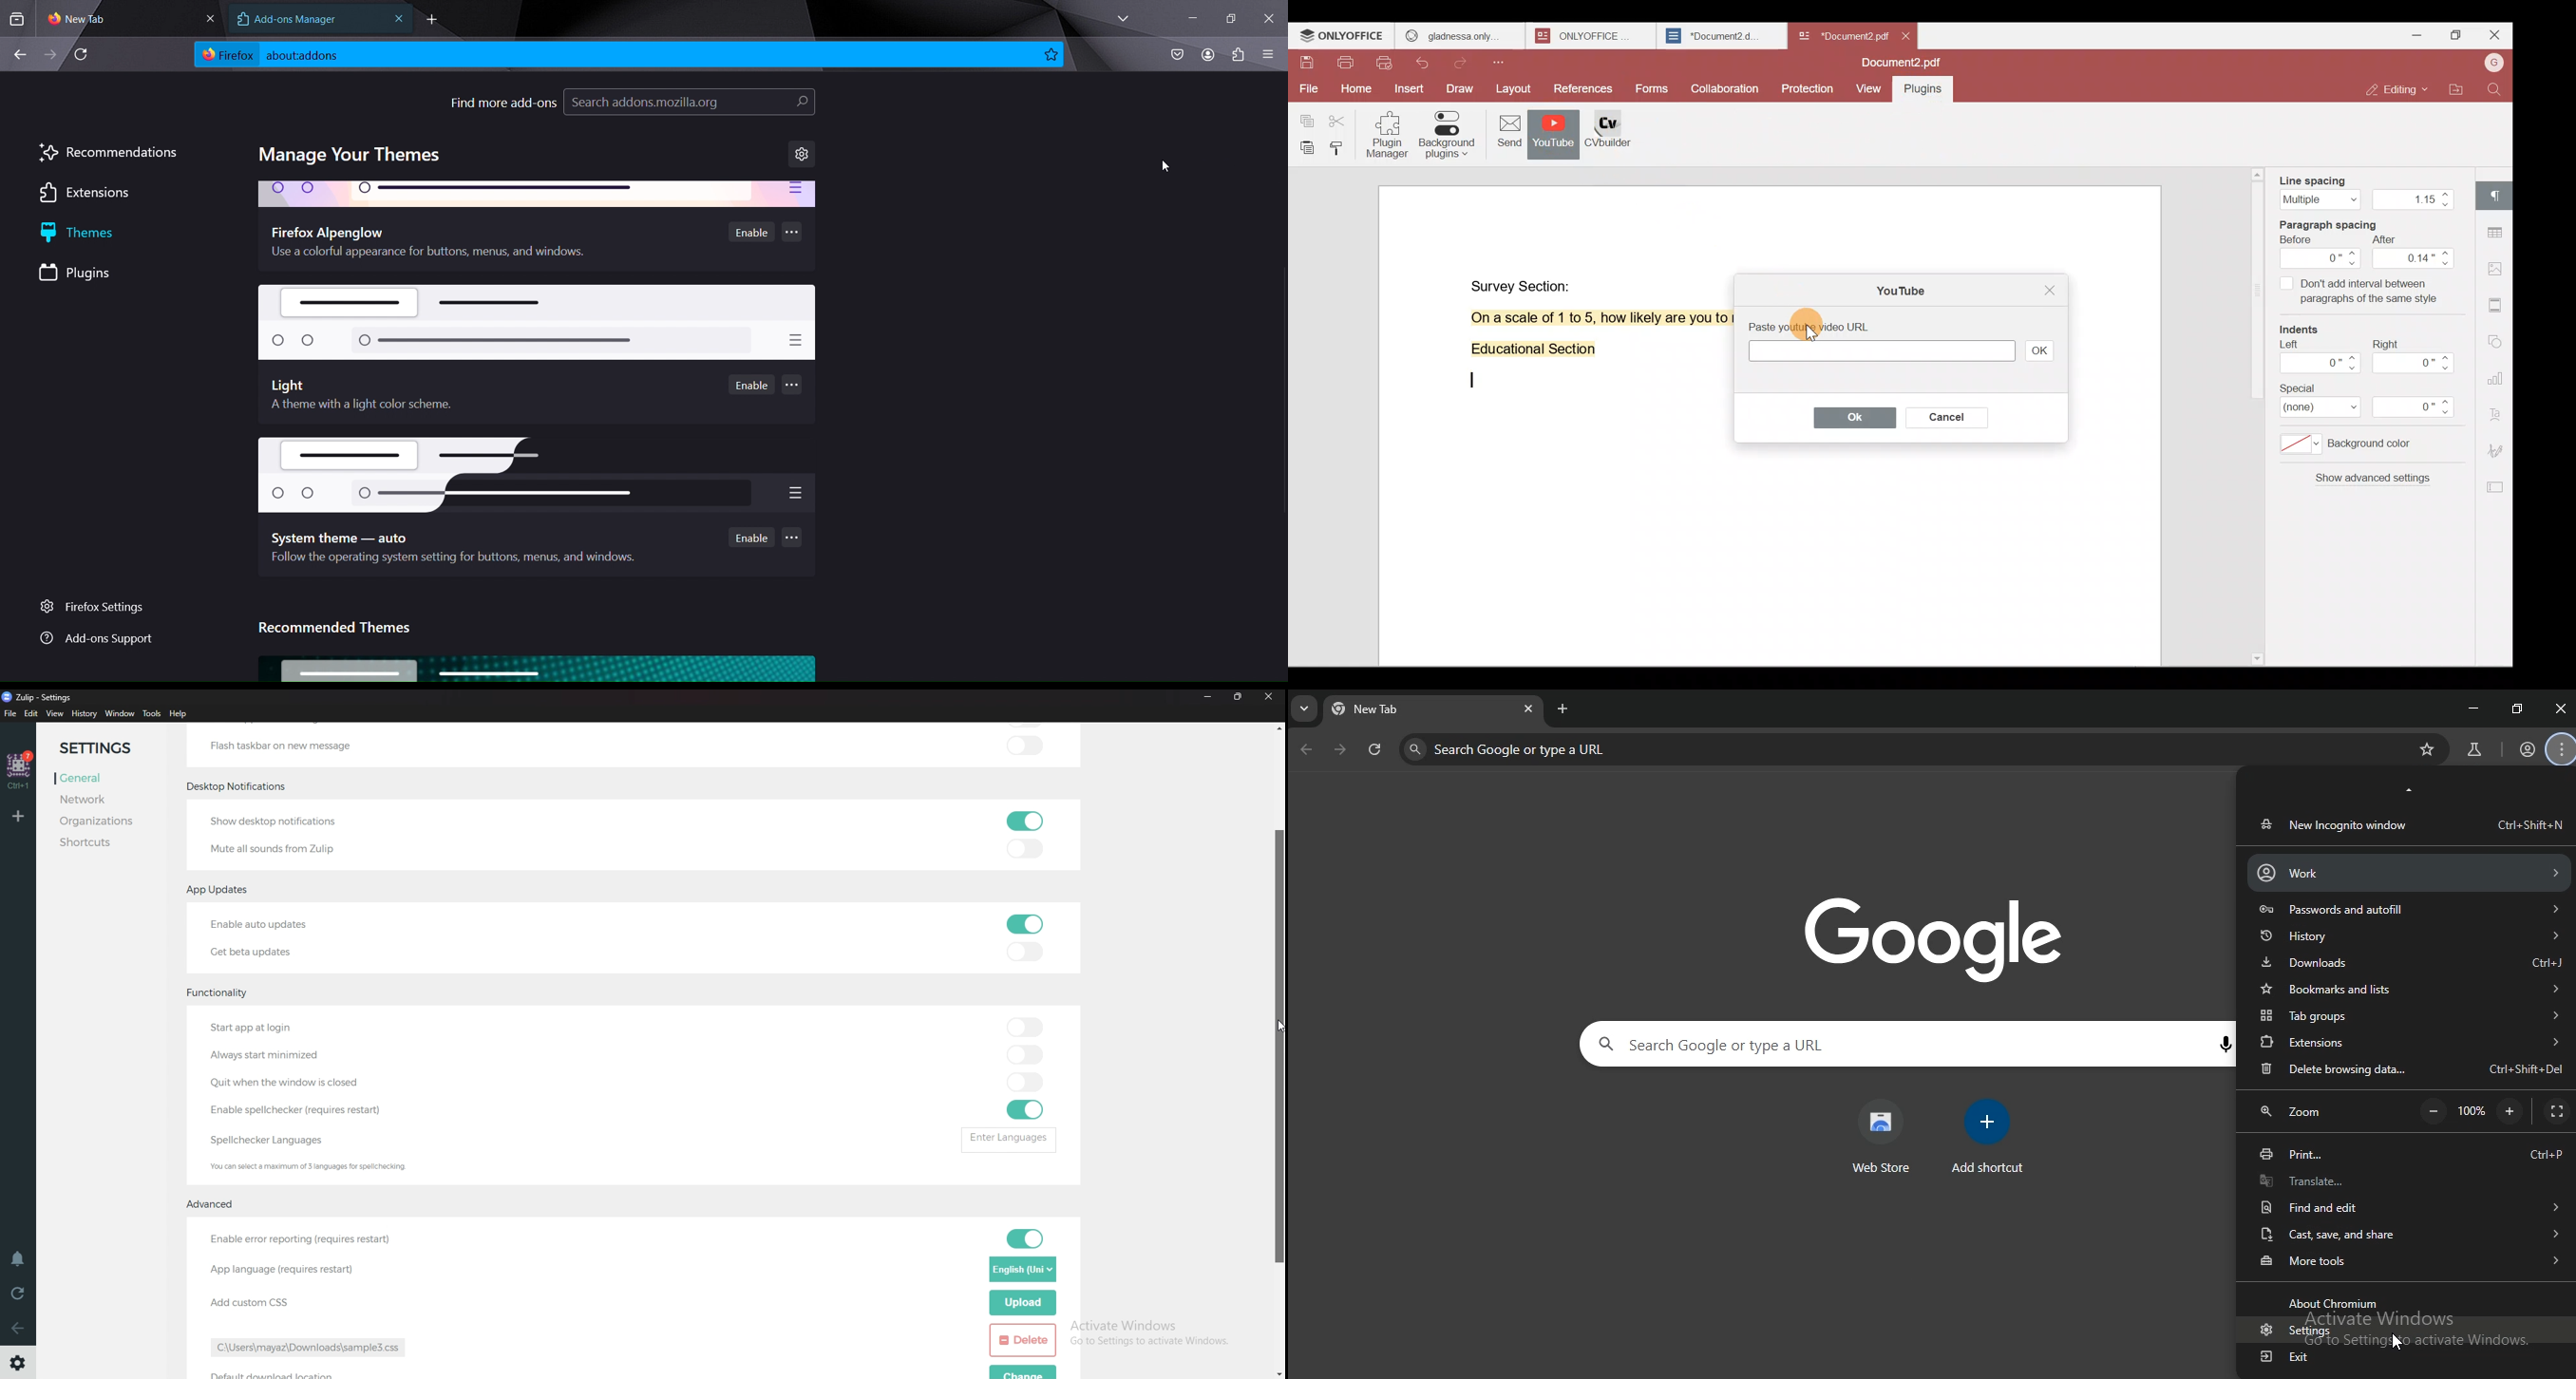 The image size is (2576, 1400). Describe the element at coordinates (1274, 1026) in the screenshot. I see `cursor` at that location.